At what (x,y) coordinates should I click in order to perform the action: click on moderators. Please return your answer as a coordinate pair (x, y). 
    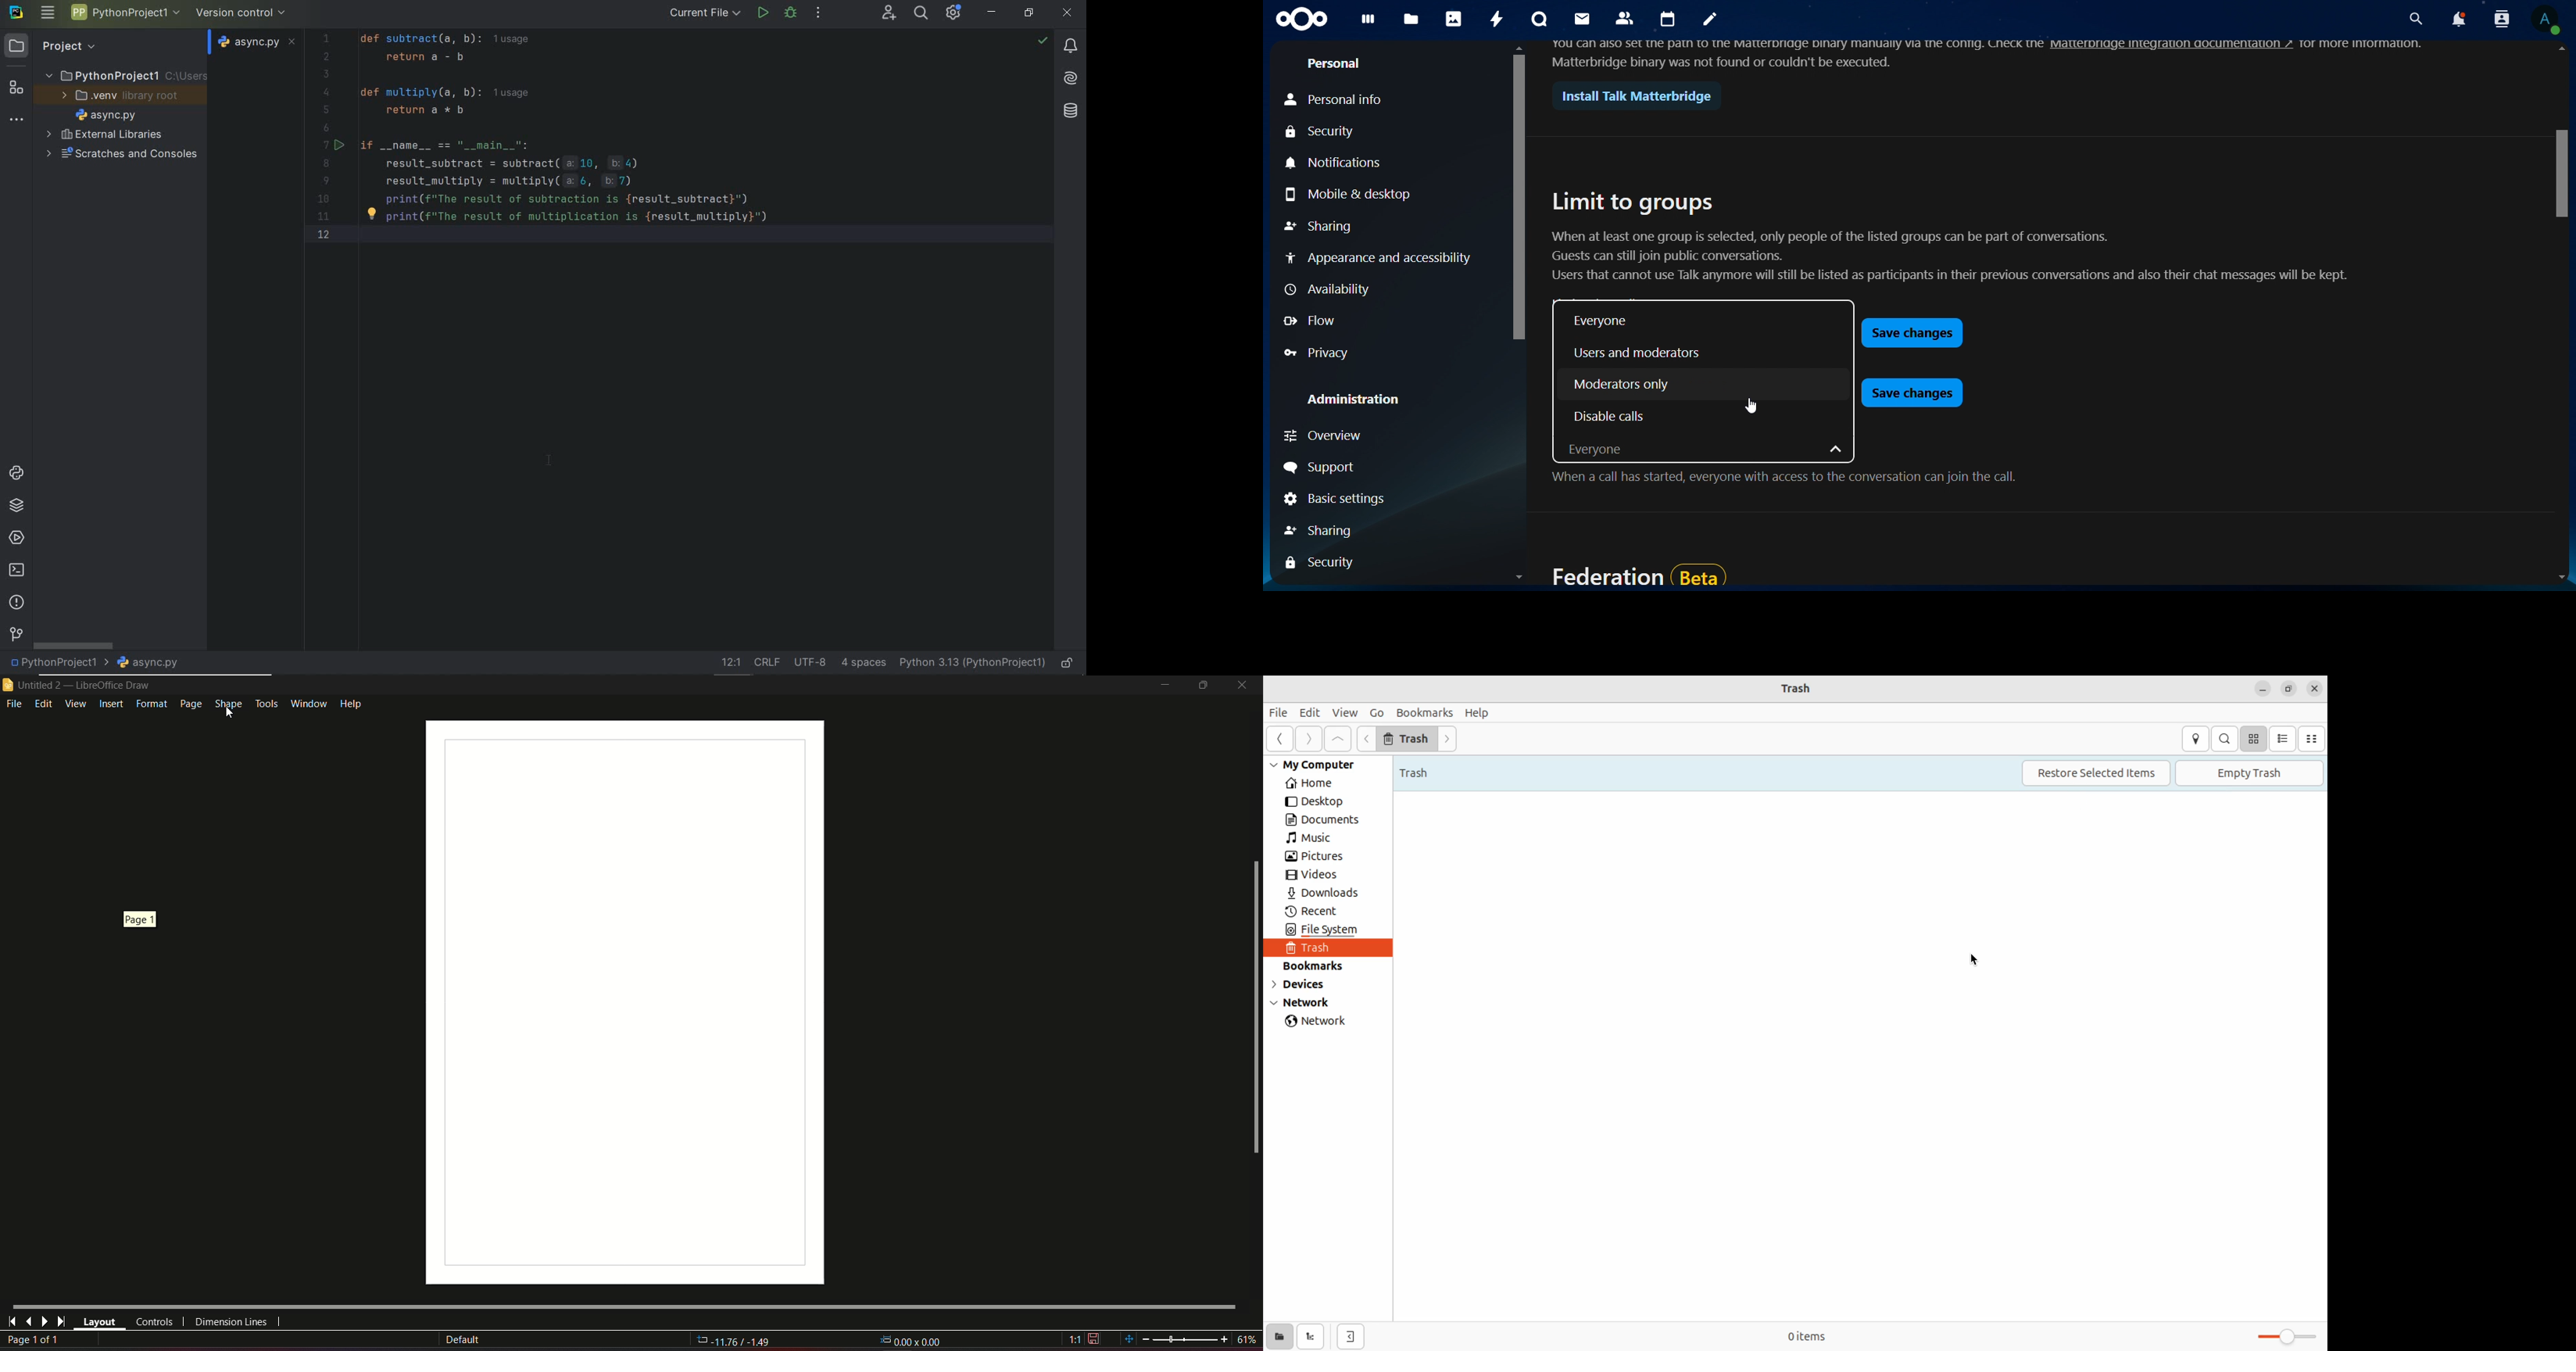
    Looking at the image, I should click on (1621, 384).